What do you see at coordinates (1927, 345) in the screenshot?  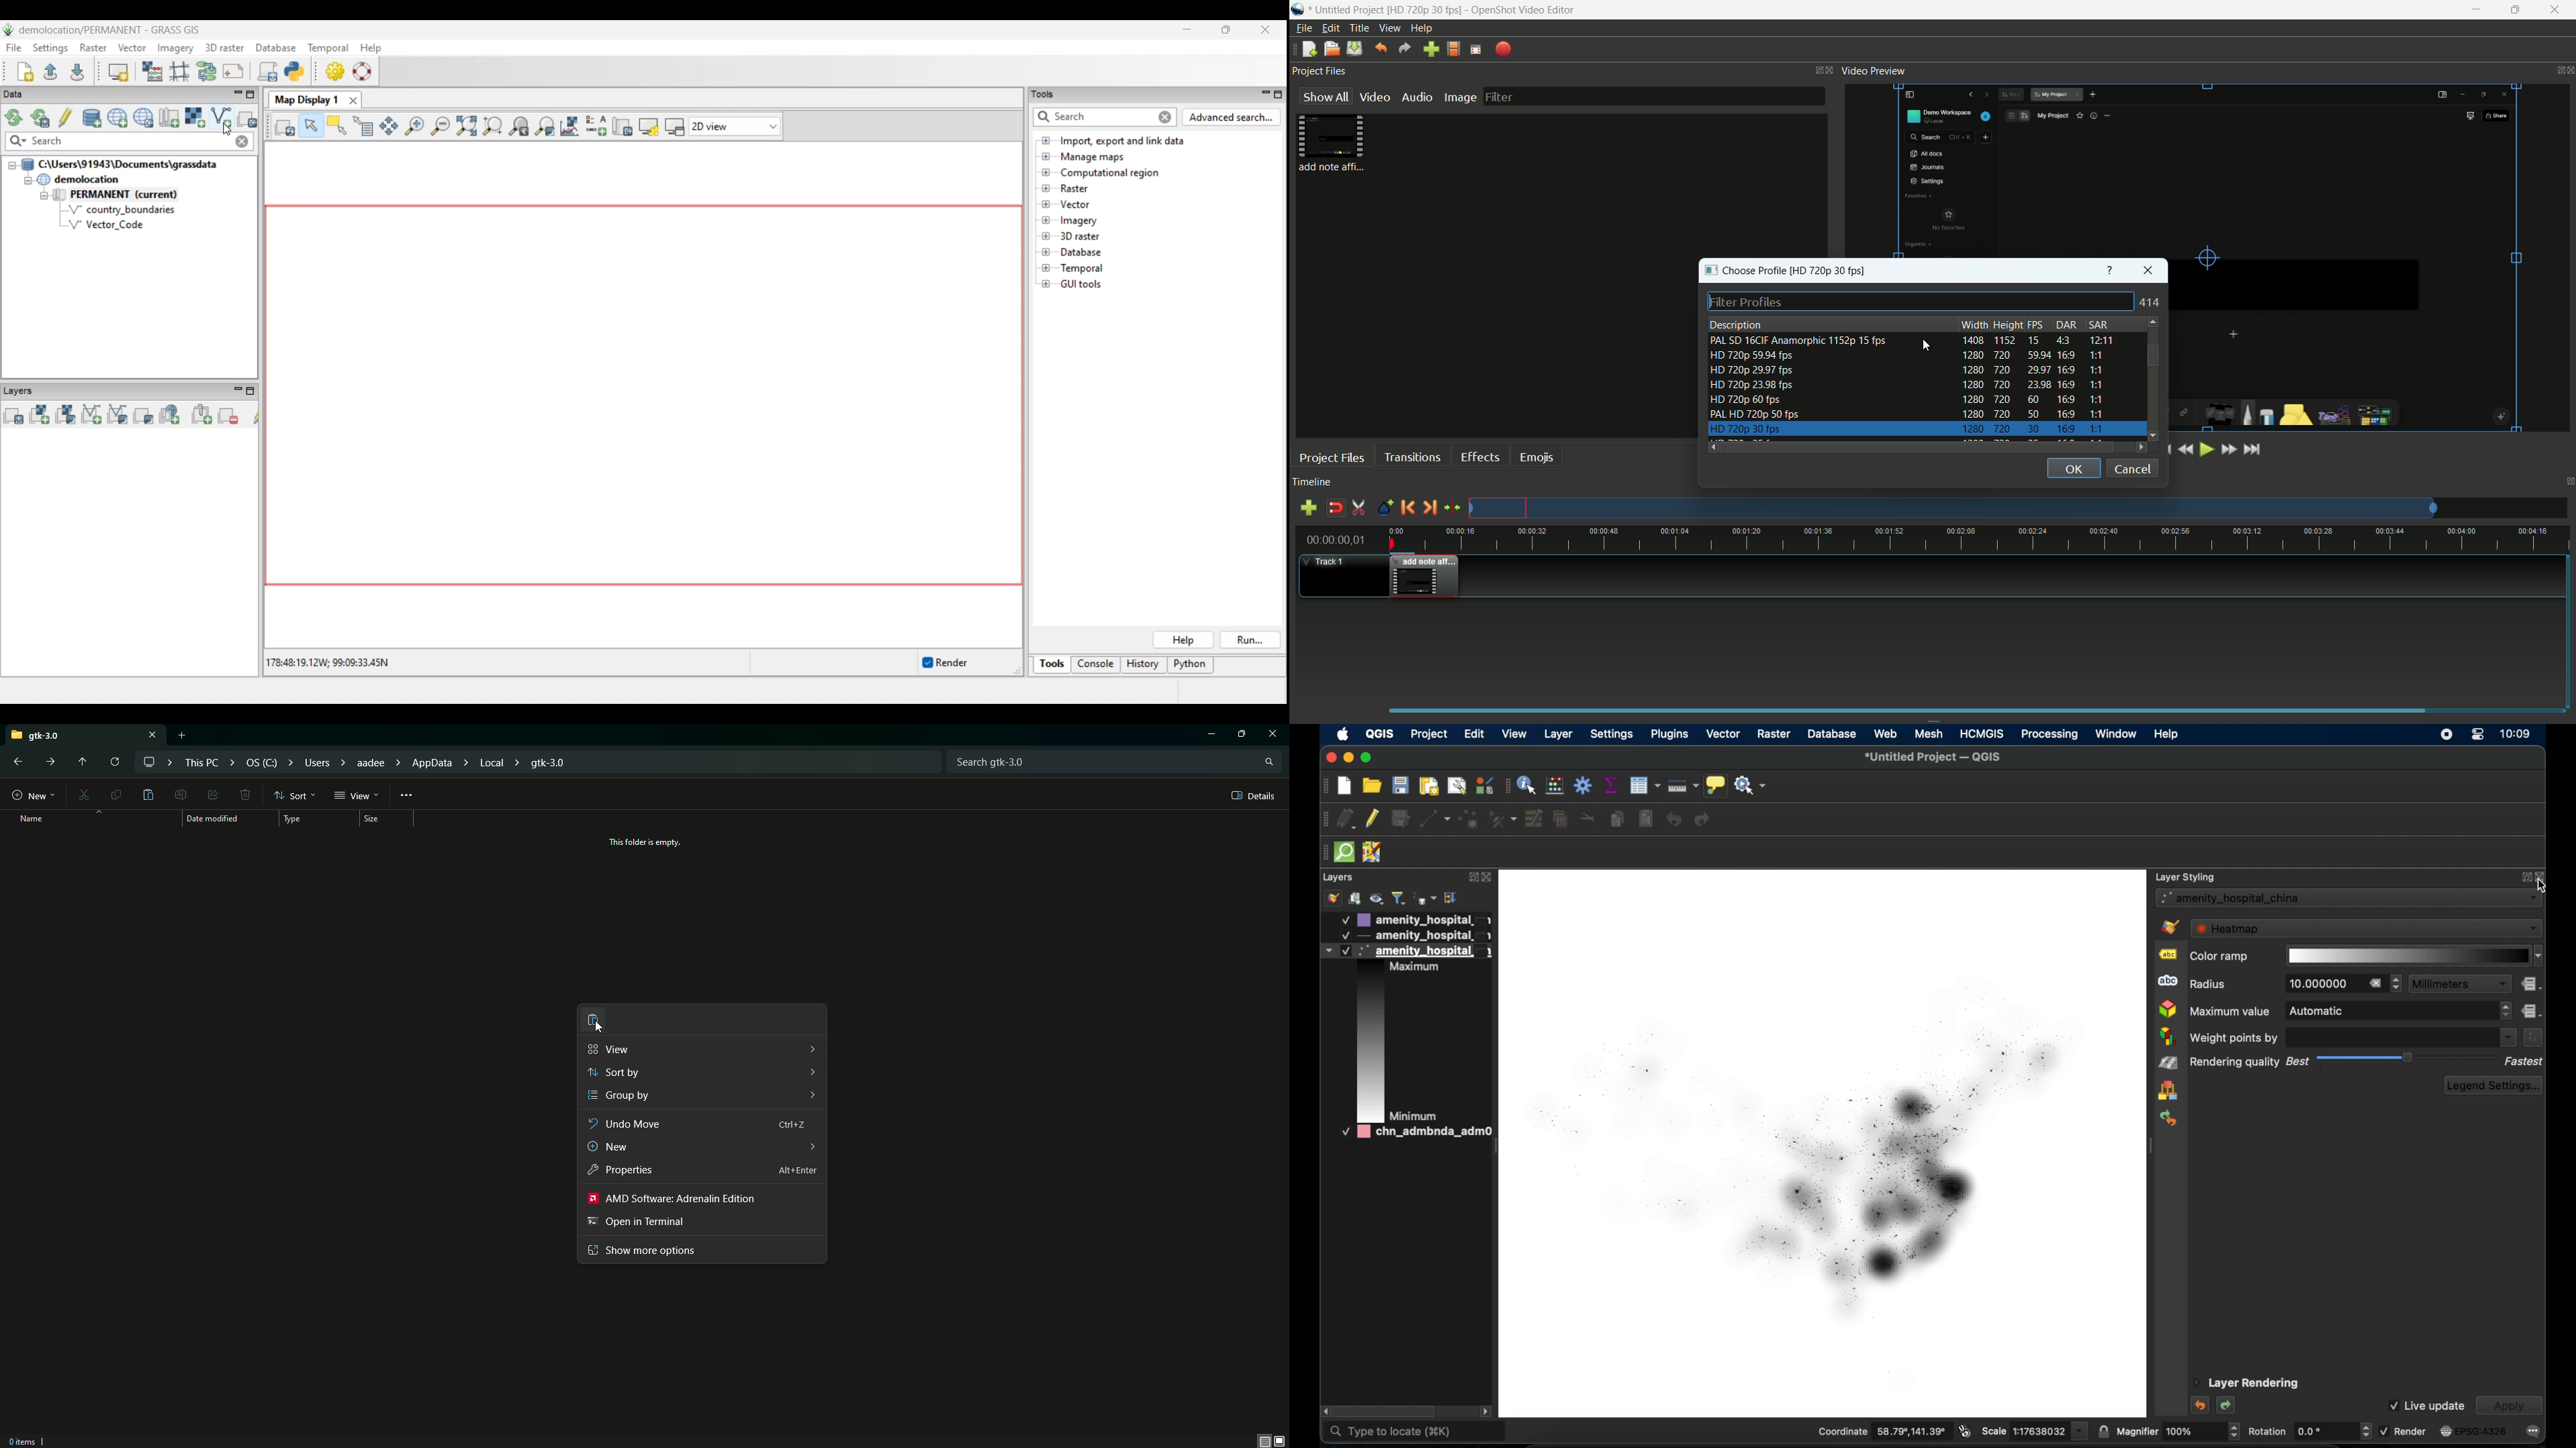 I see `Cursor` at bounding box center [1927, 345].